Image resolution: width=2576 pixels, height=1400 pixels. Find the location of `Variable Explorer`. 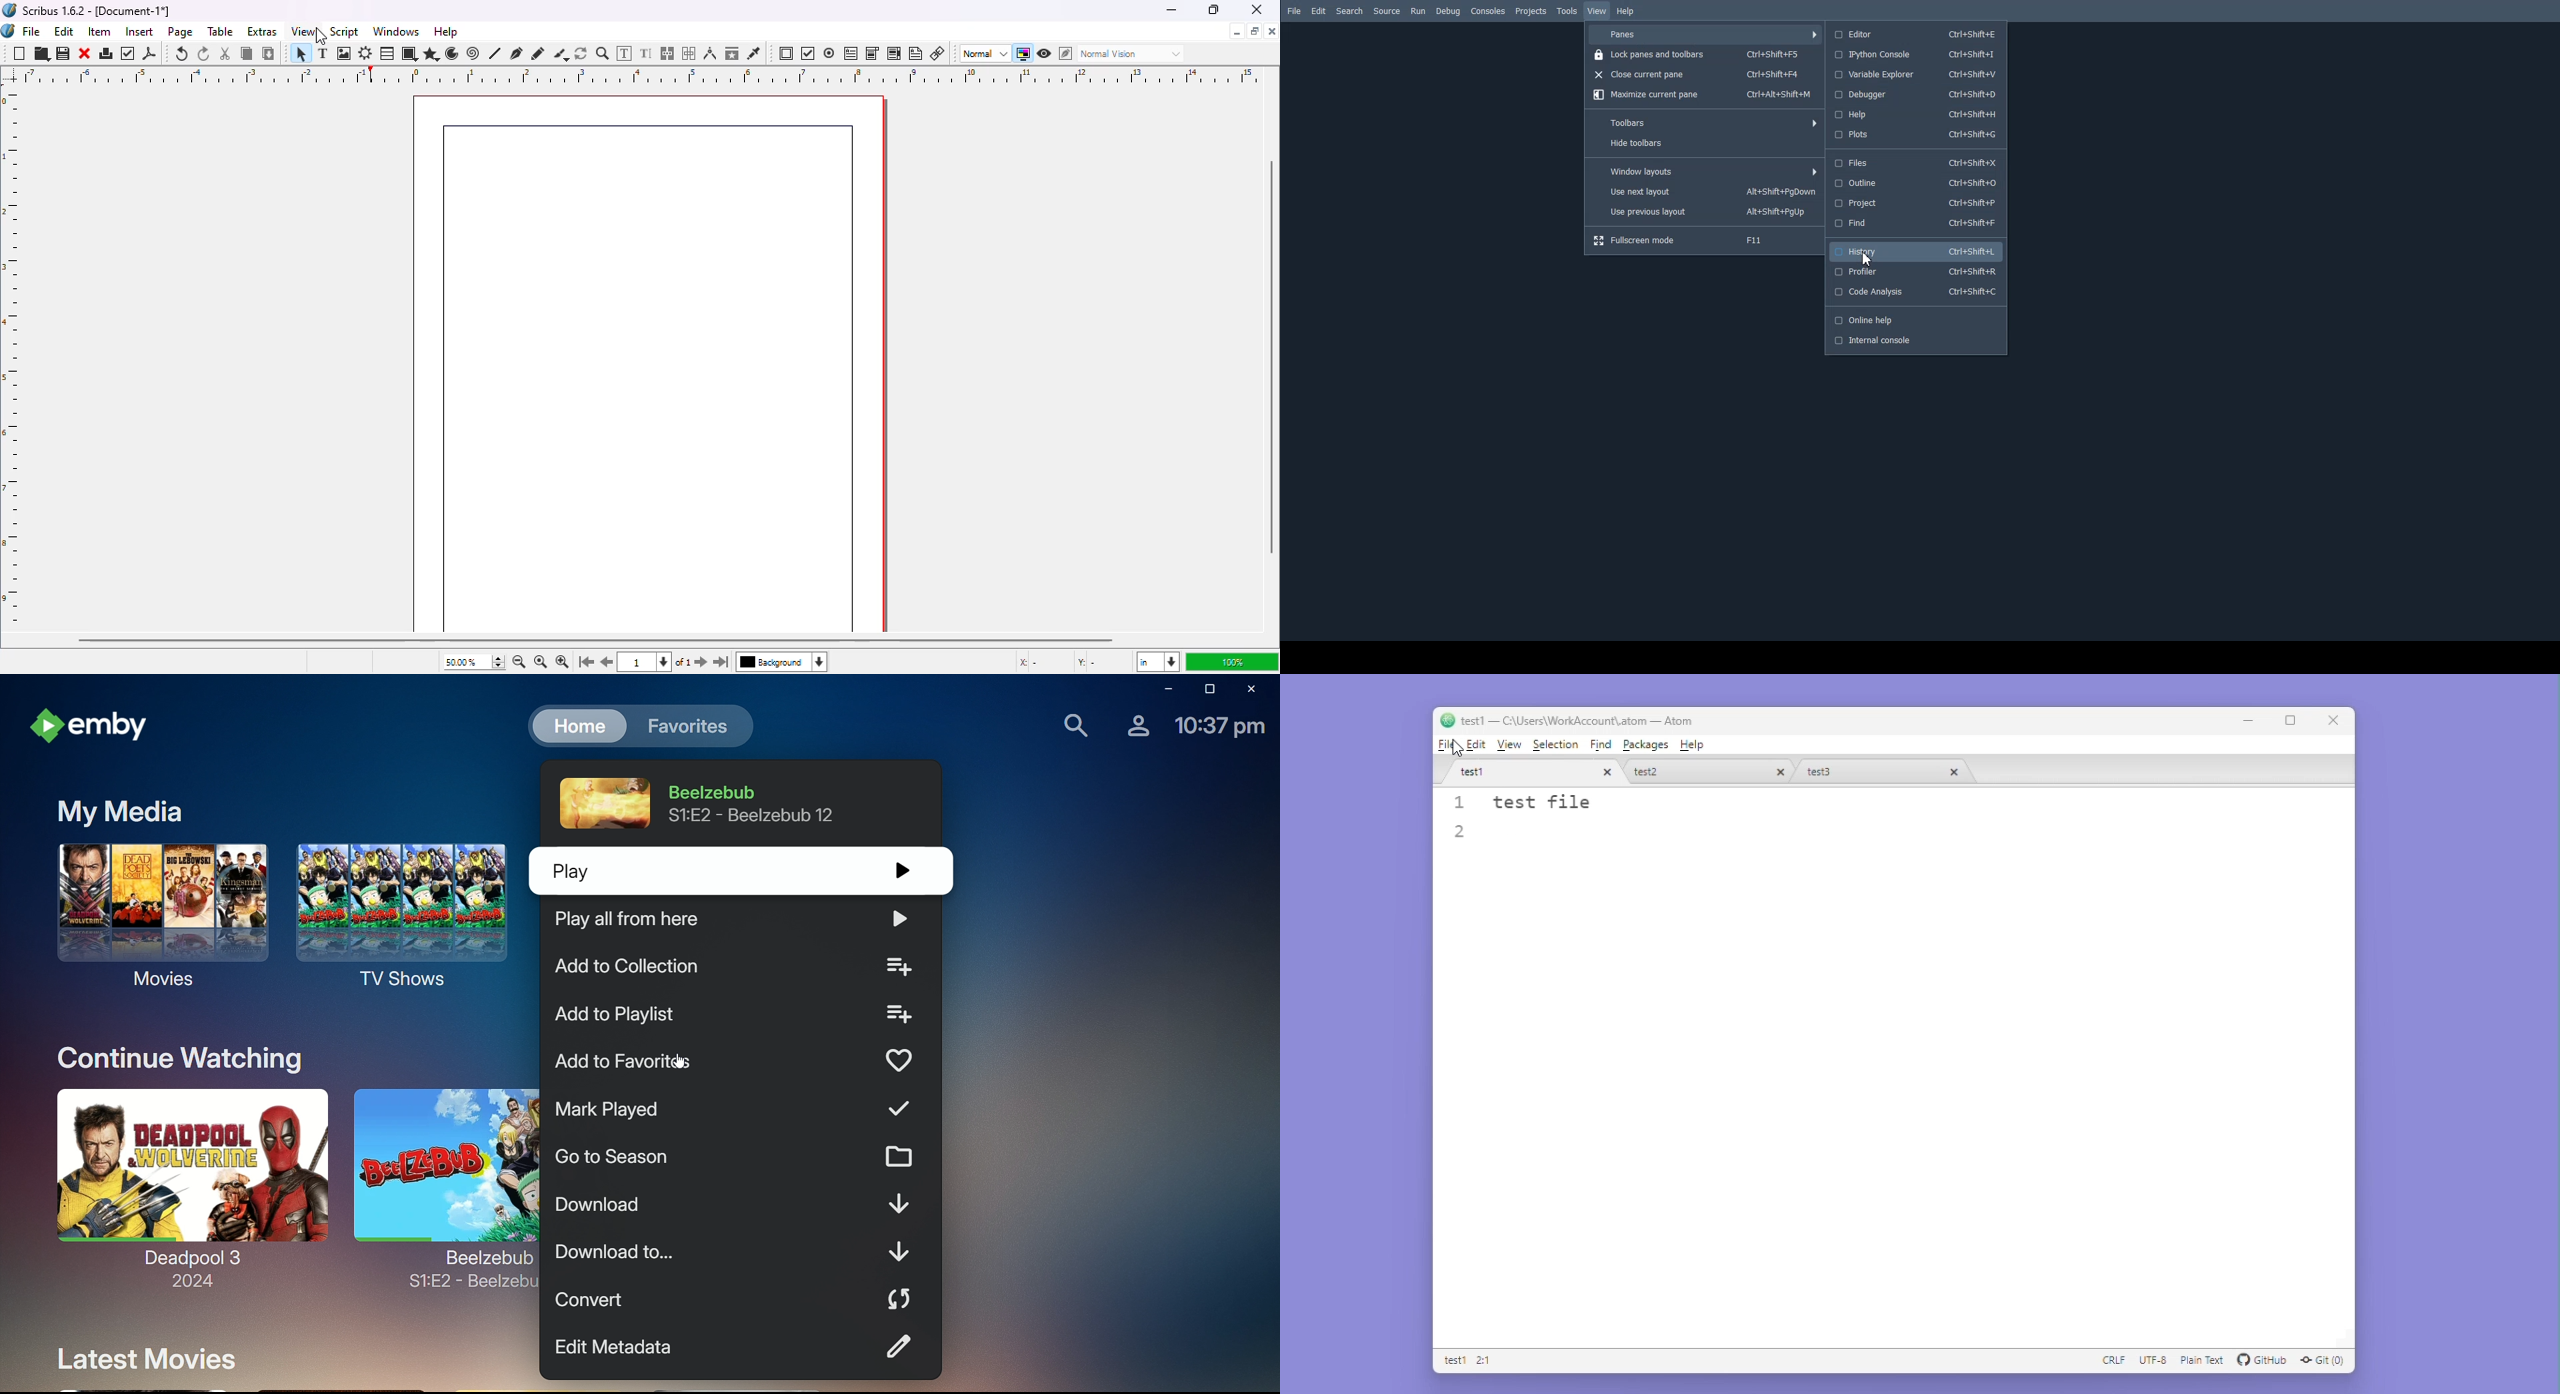

Variable Explorer is located at coordinates (1915, 75).